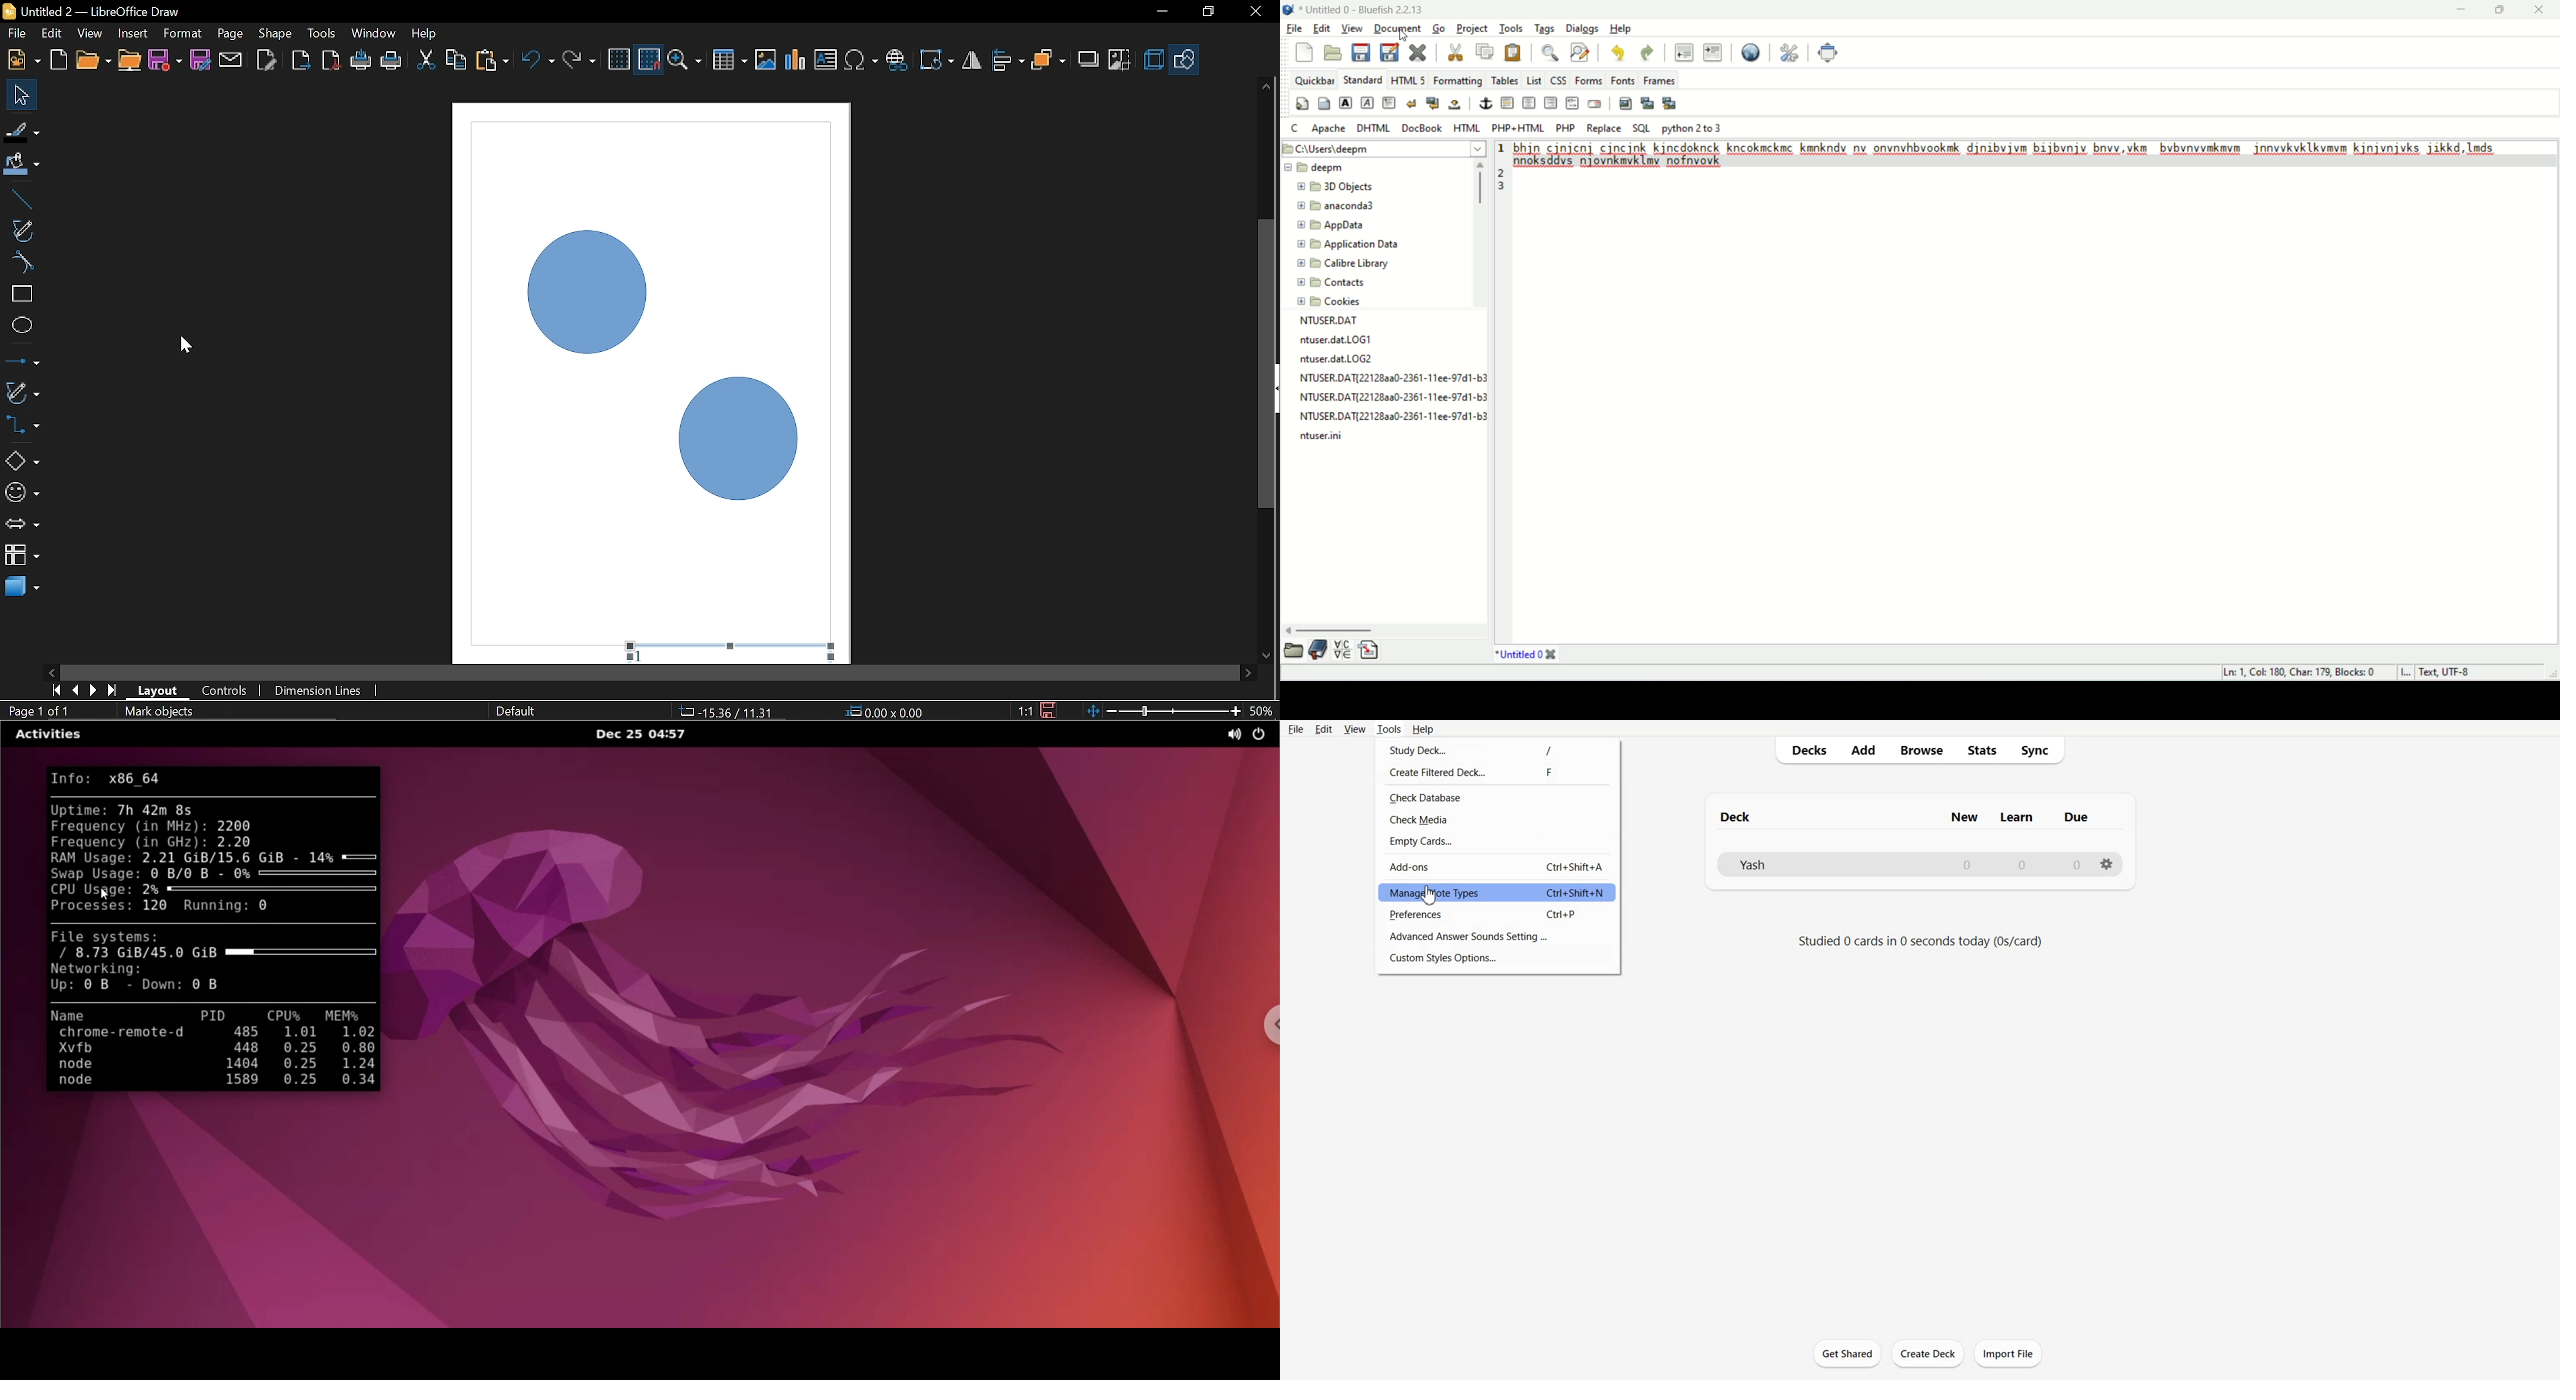  I want to click on Curves and polygons, so click(21, 392).